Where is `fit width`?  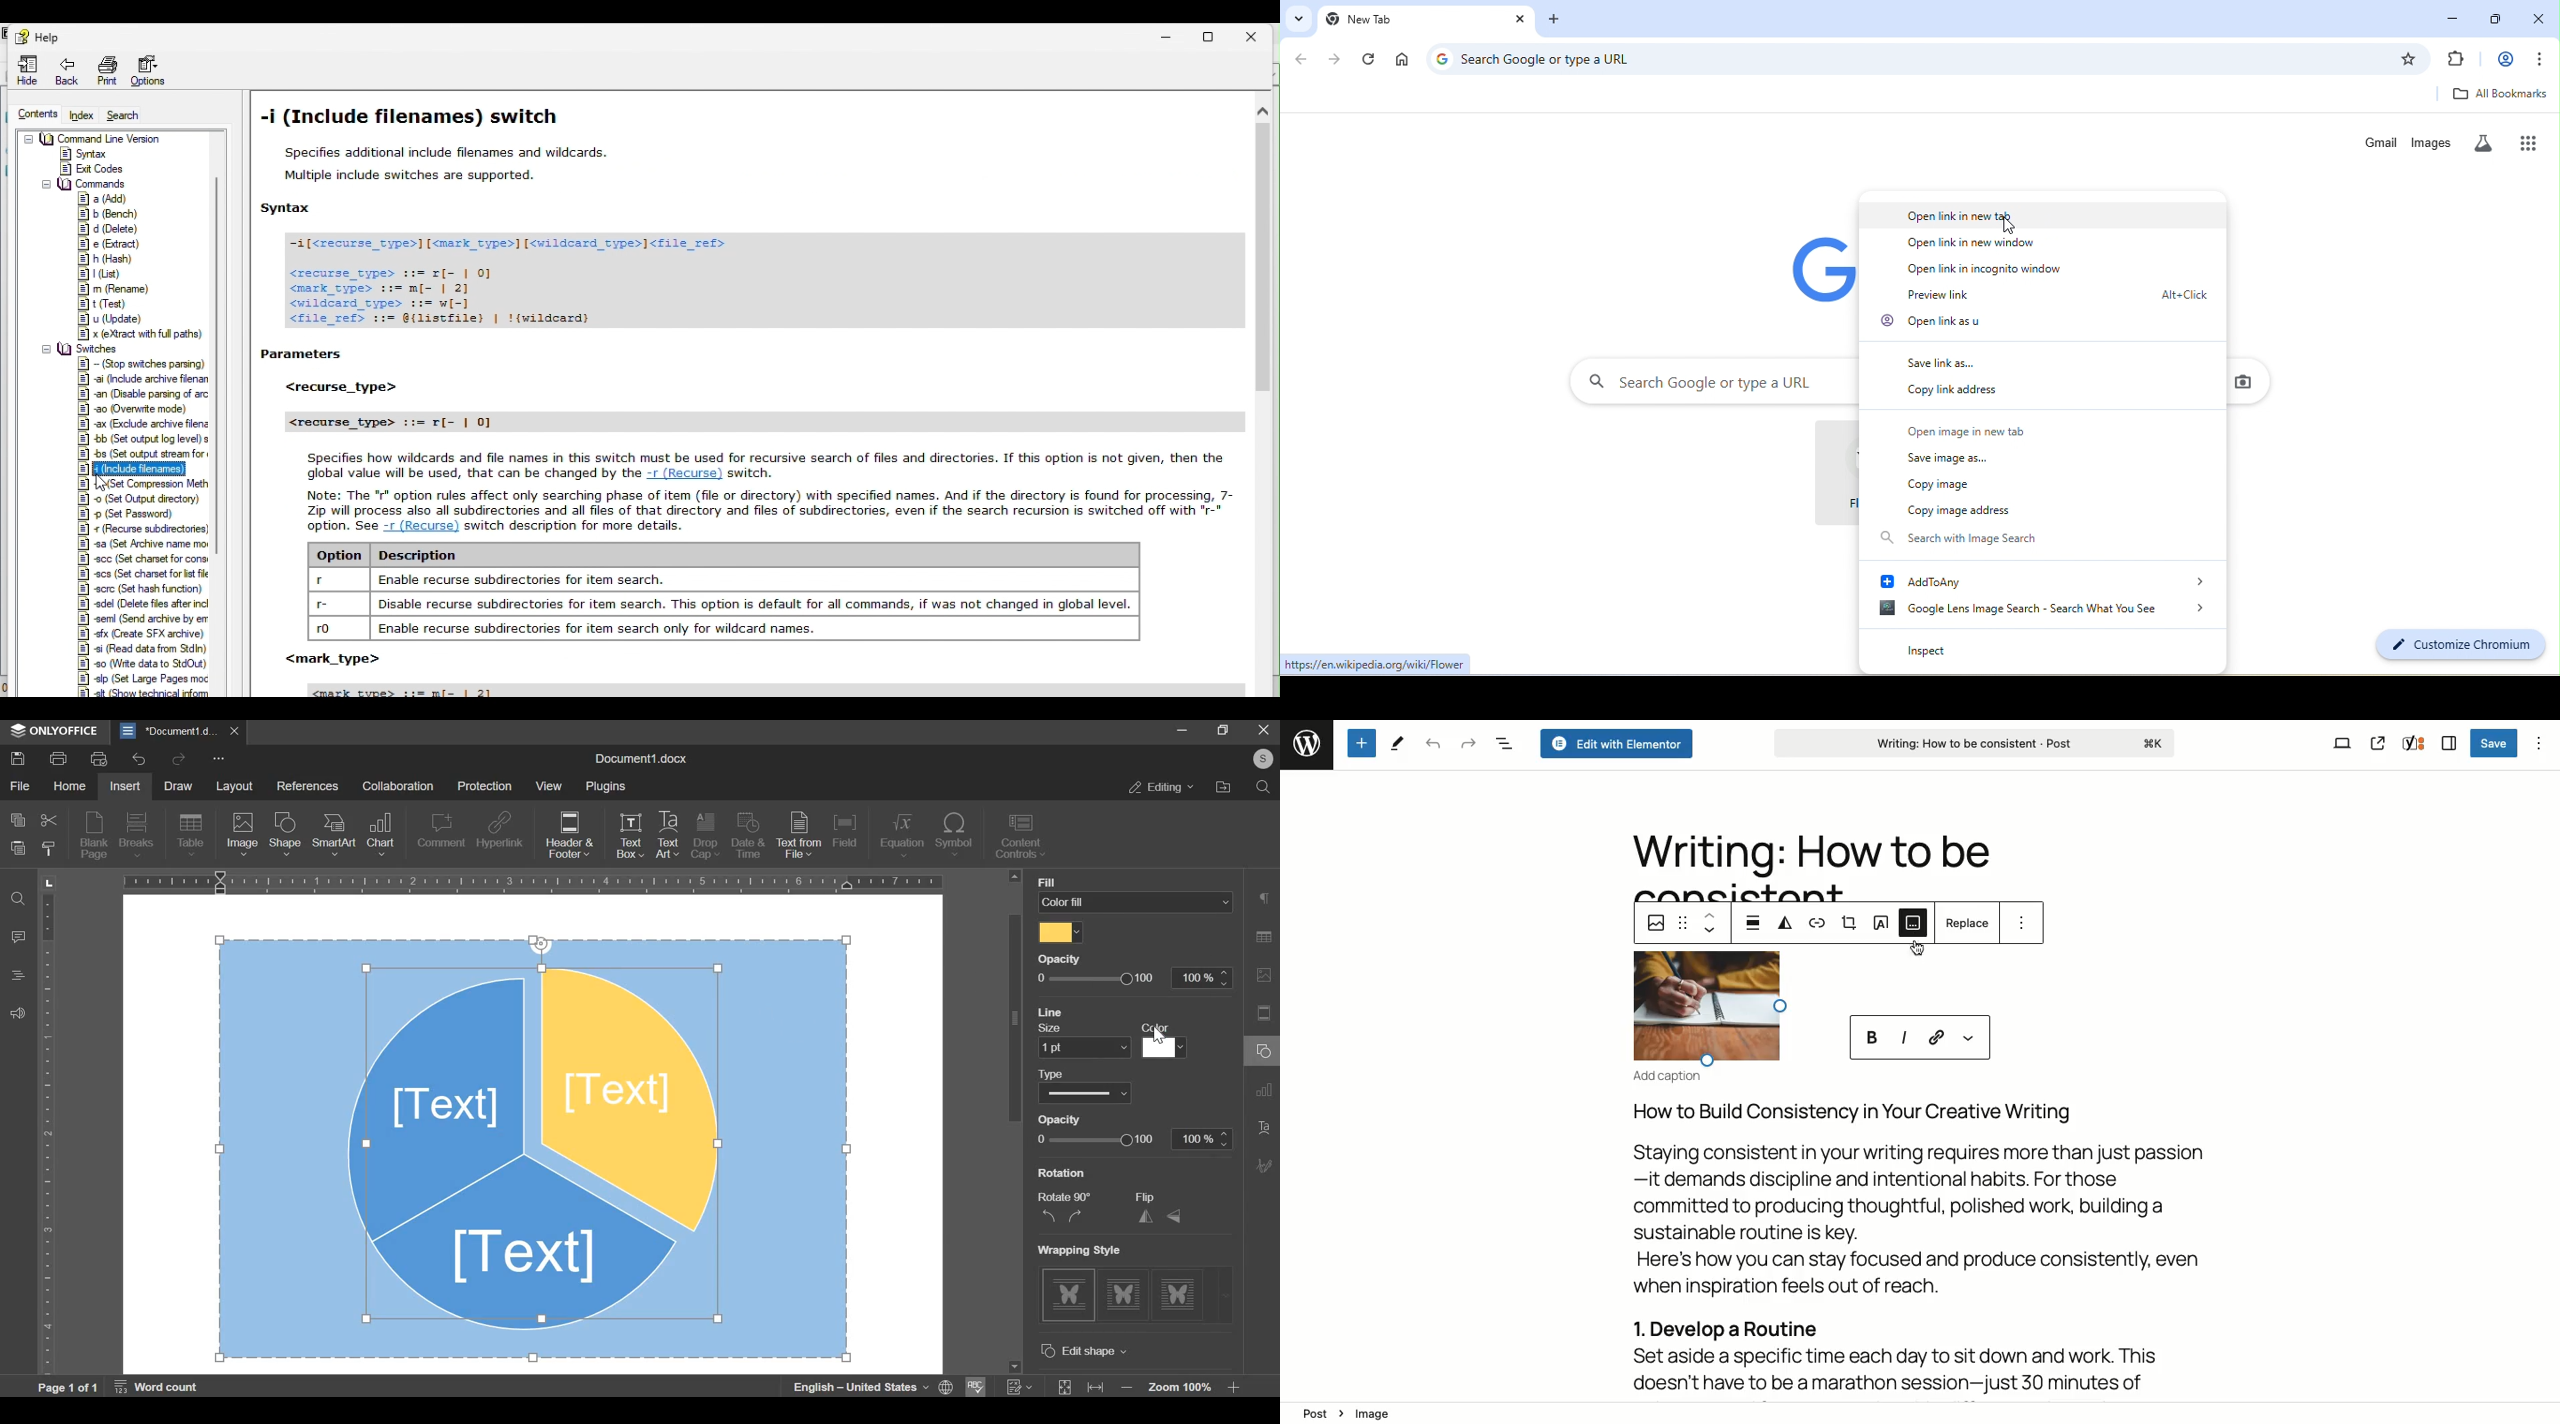 fit width is located at coordinates (1101, 1383).